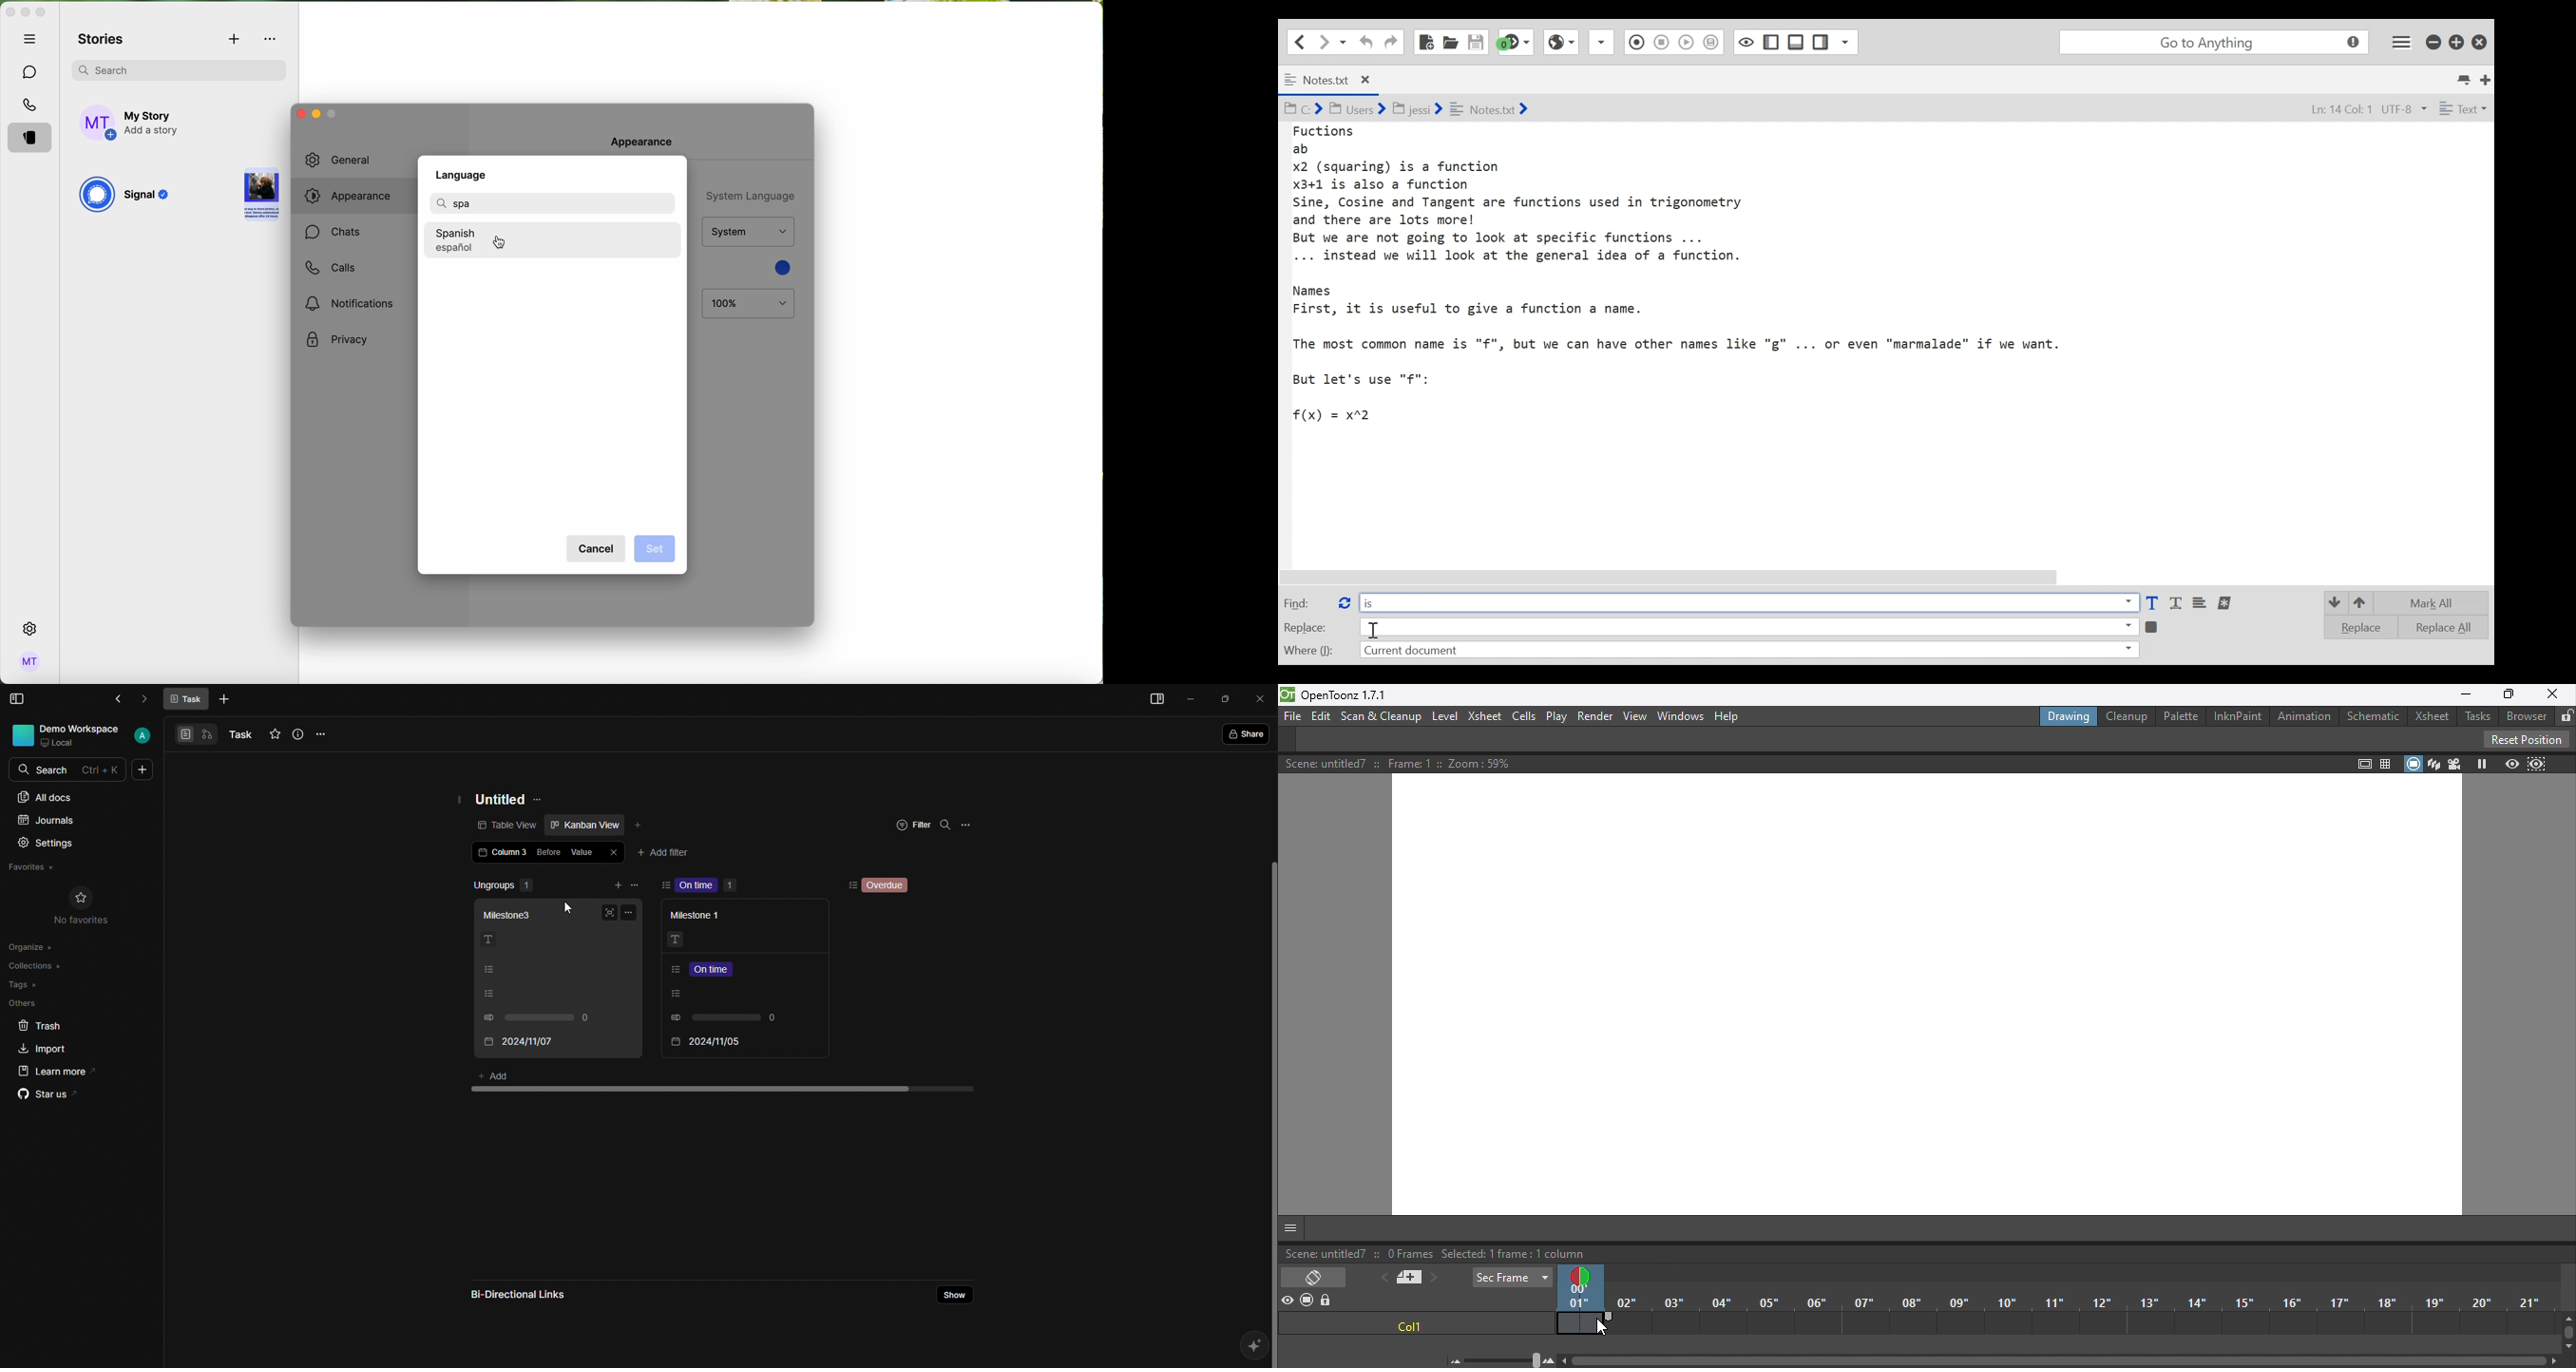 This screenshot has height=1372, width=2576. Describe the element at coordinates (2475, 717) in the screenshot. I see `Tasks` at that location.